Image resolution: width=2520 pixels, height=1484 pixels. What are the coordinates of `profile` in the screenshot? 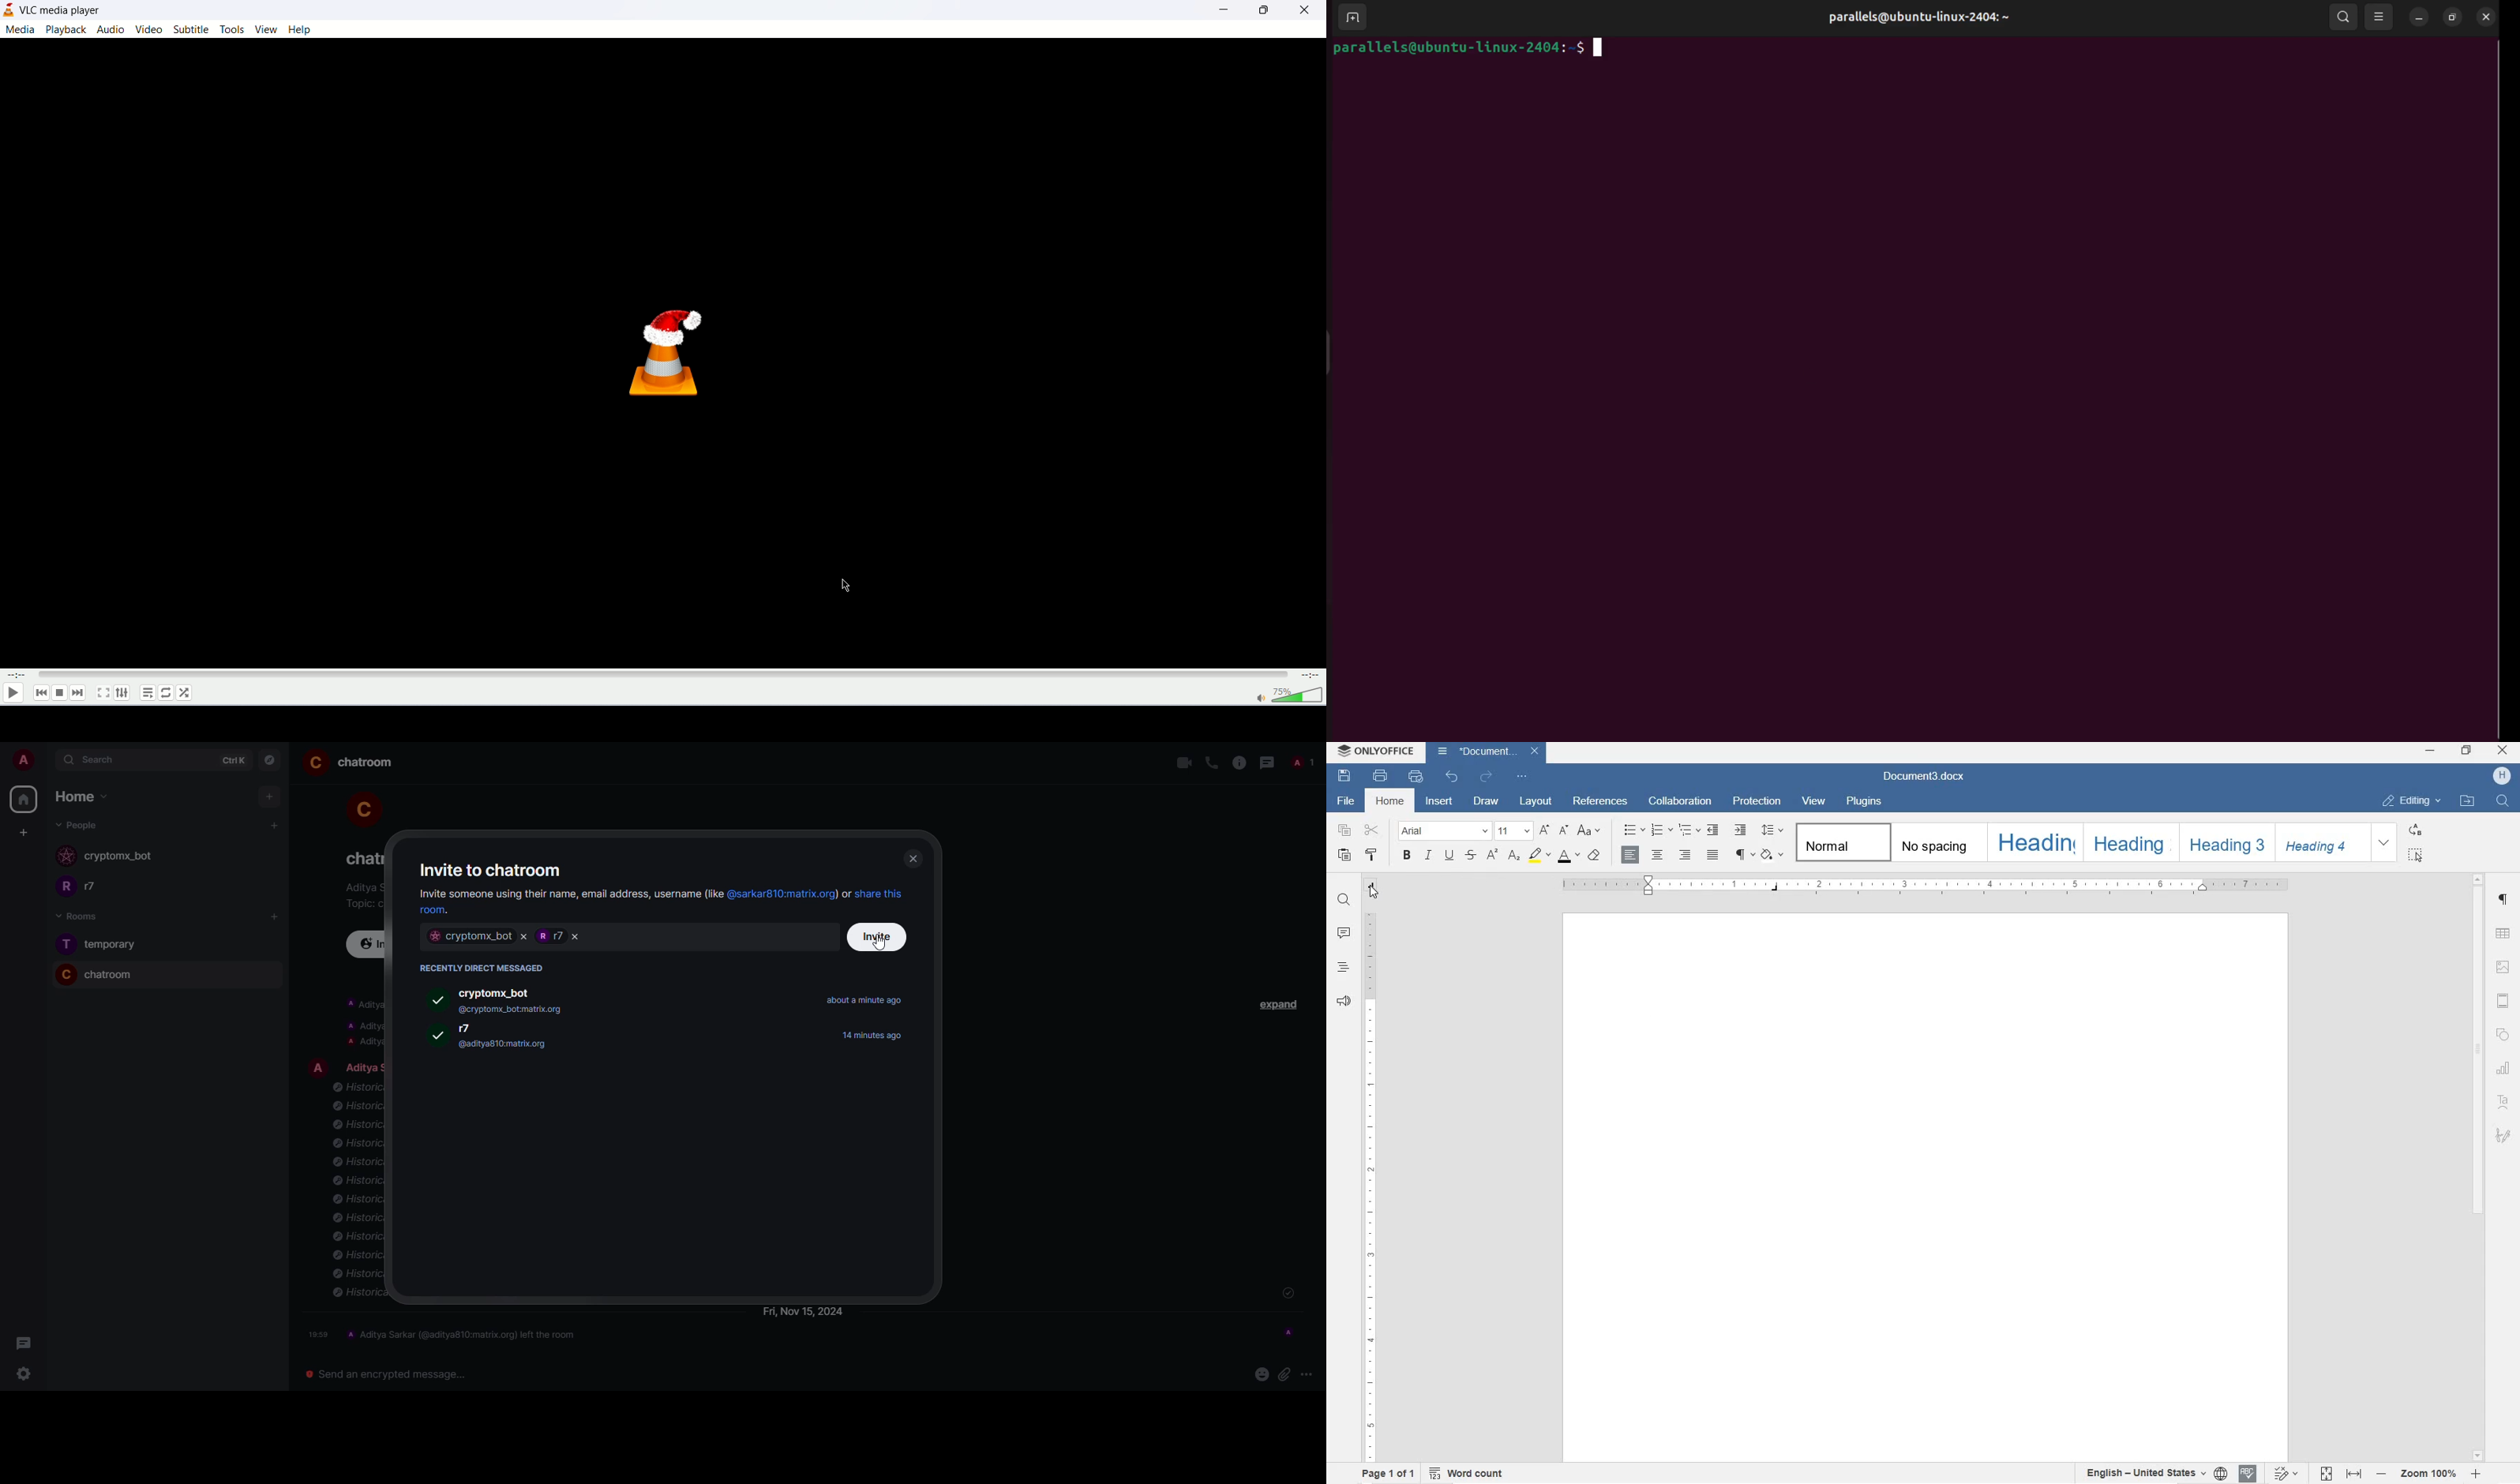 It's located at (361, 806).